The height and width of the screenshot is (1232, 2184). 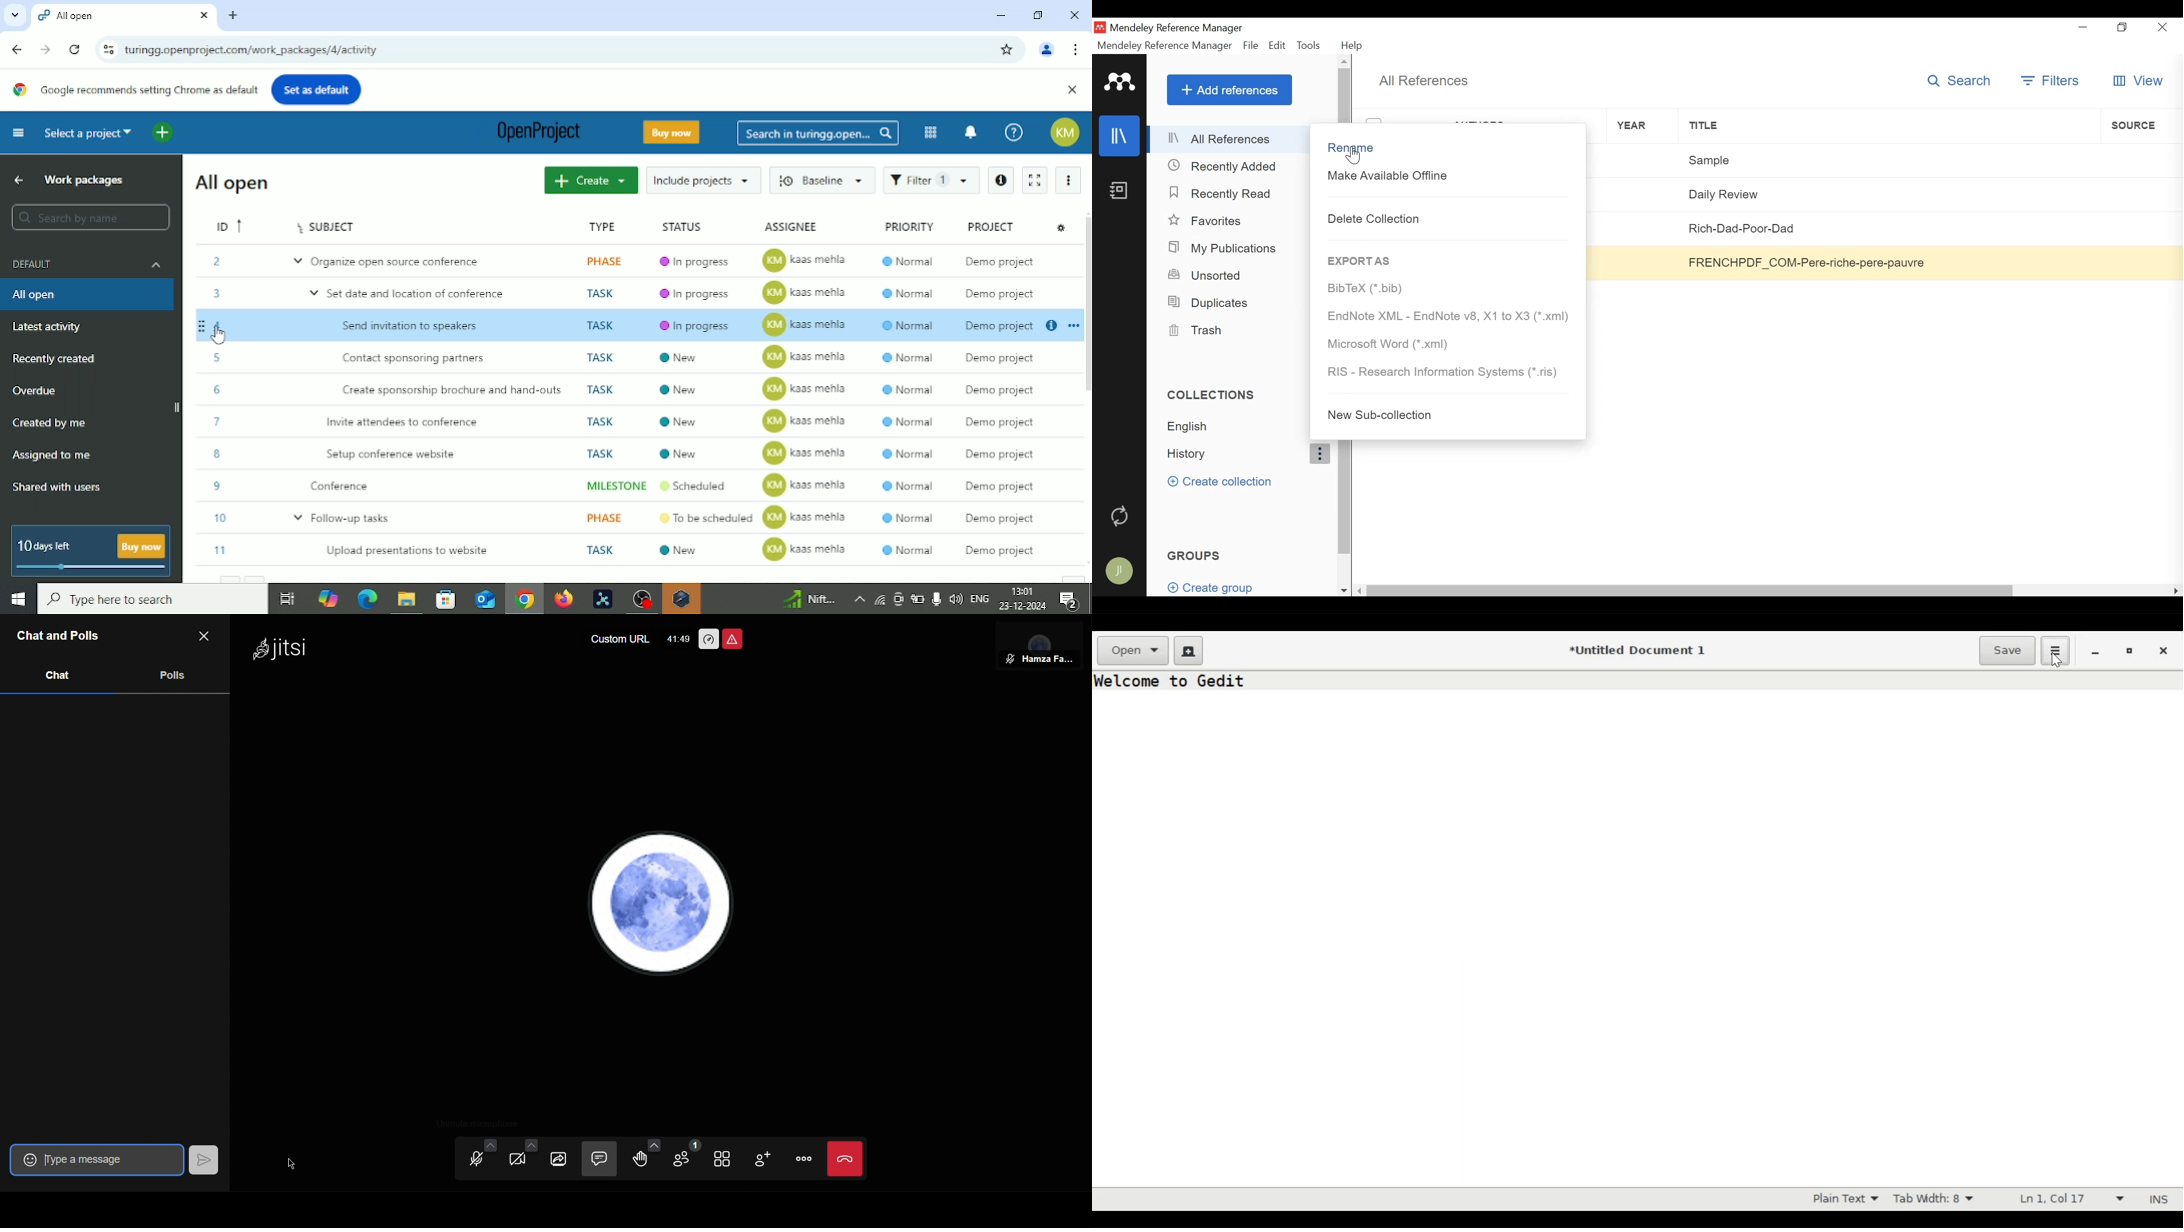 I want to click on Title, so click(x=1889, y=126).